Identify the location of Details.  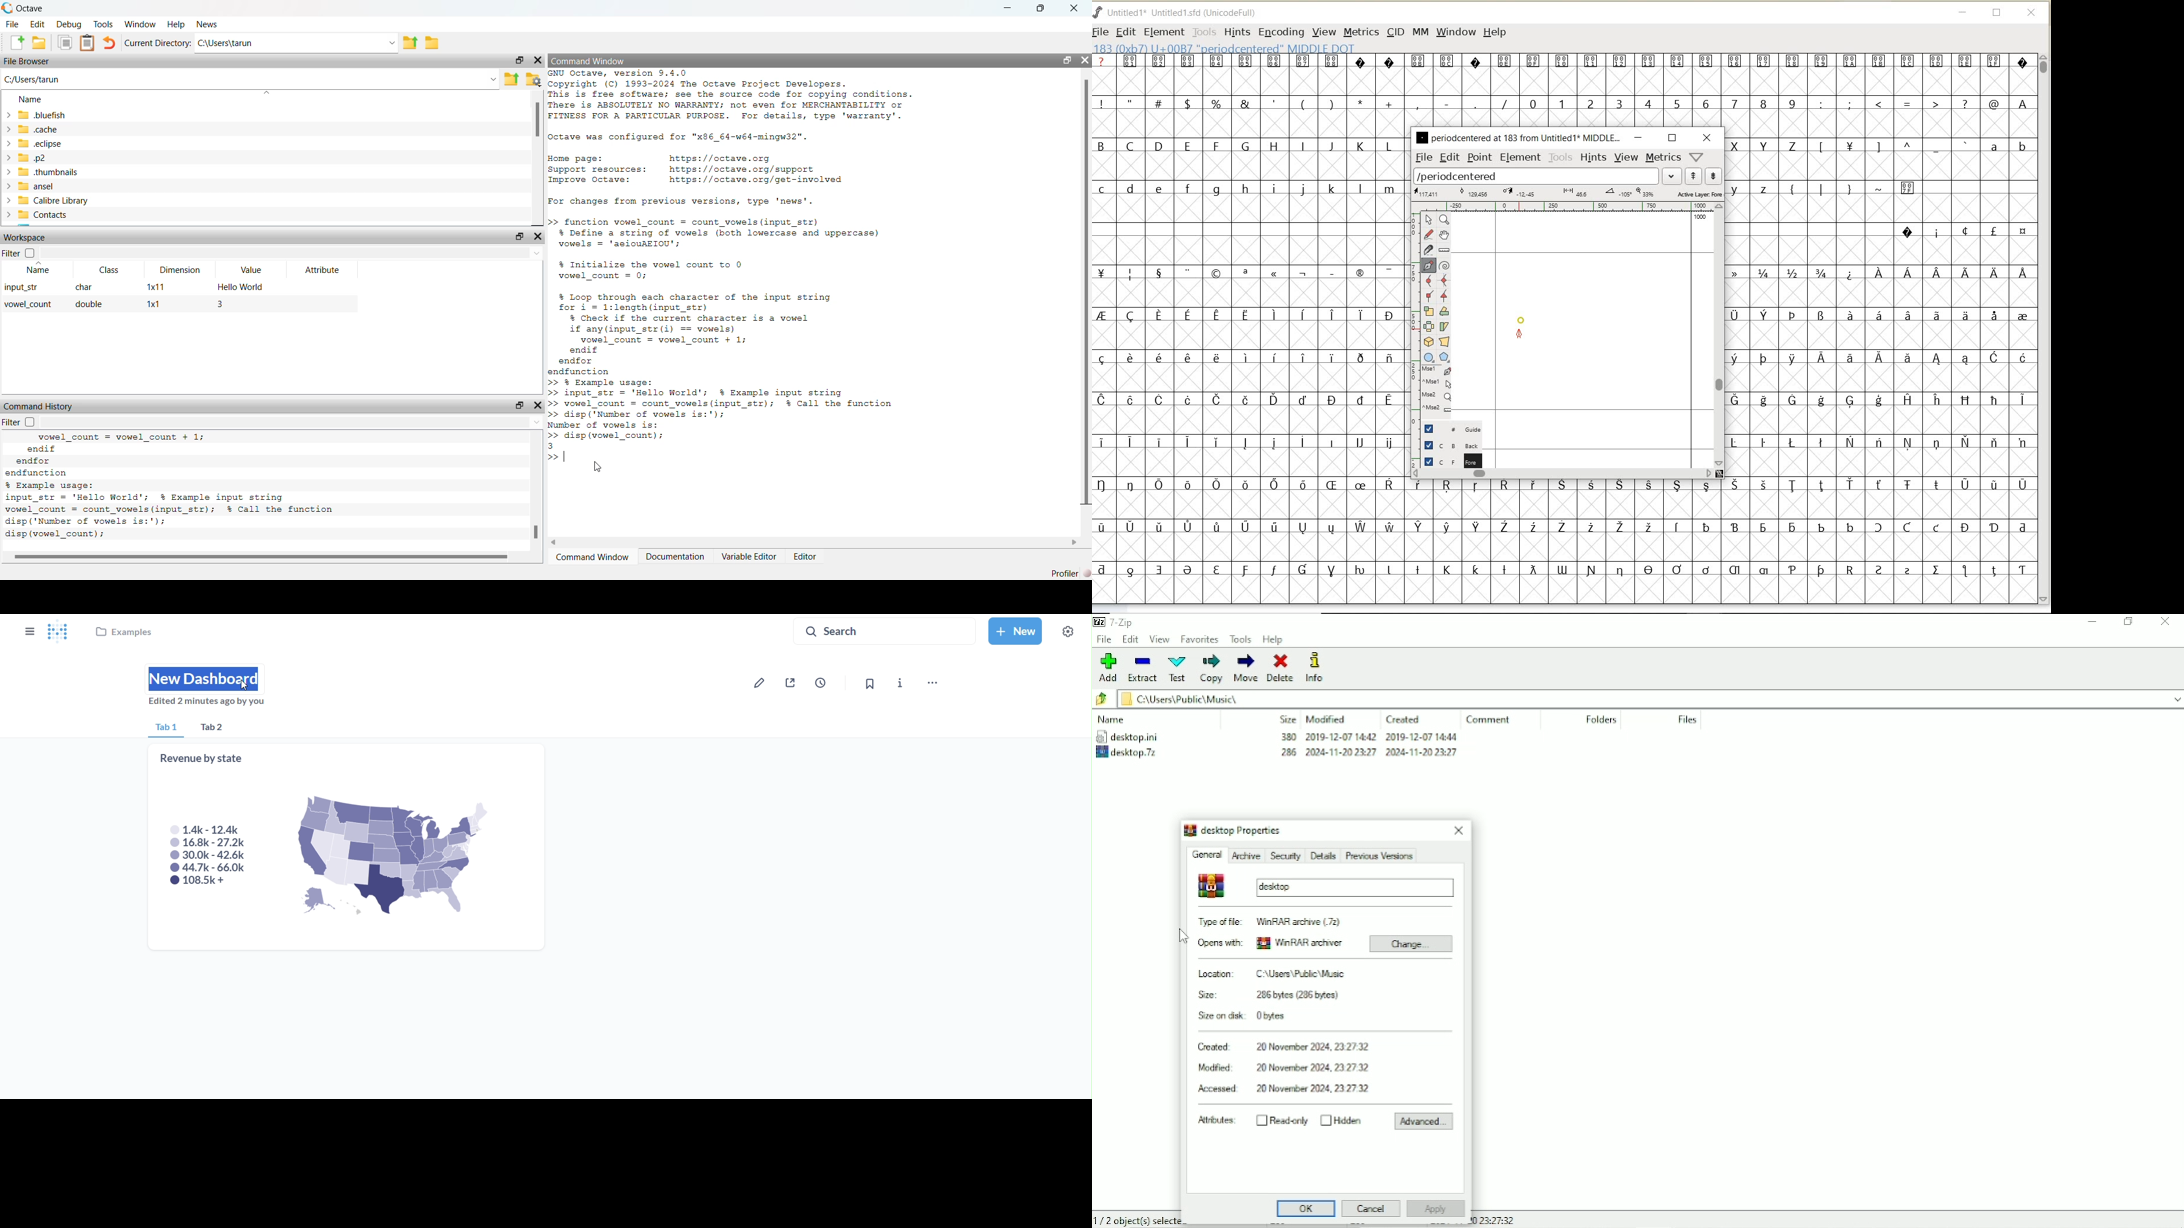
(1322, 855).